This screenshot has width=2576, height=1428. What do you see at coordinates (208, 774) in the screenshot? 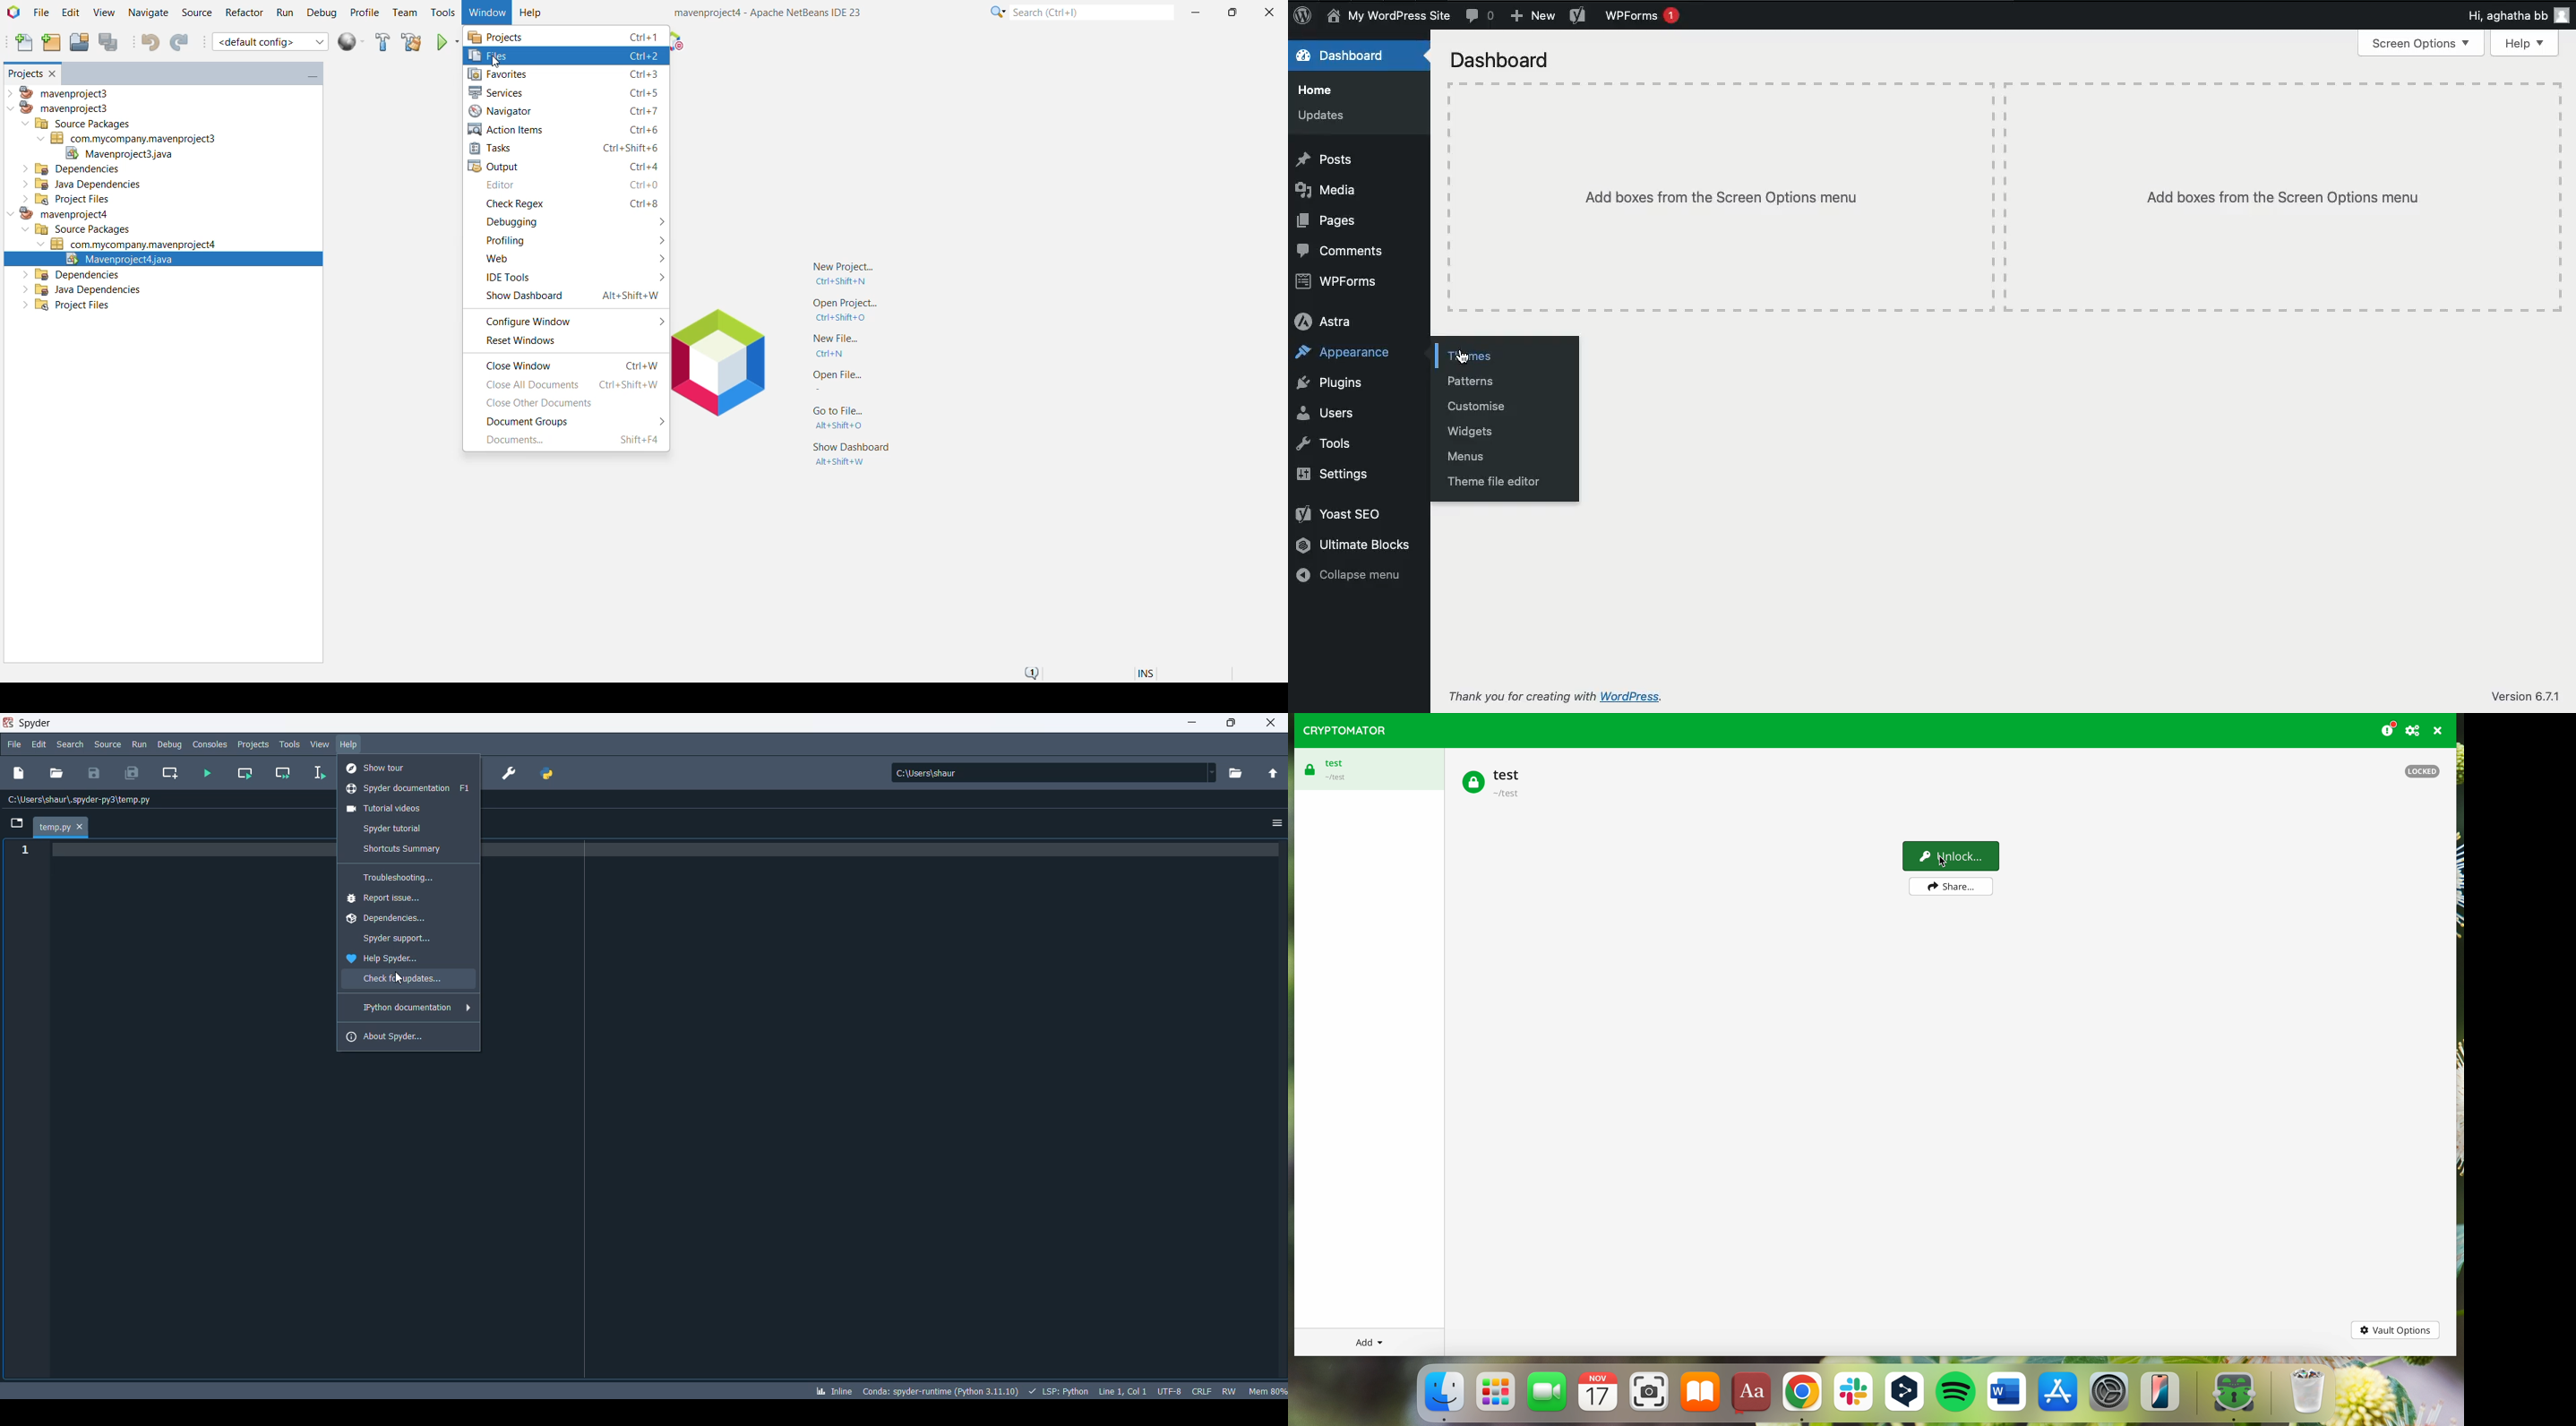
I see `run file` at bounding box center [208, 774].